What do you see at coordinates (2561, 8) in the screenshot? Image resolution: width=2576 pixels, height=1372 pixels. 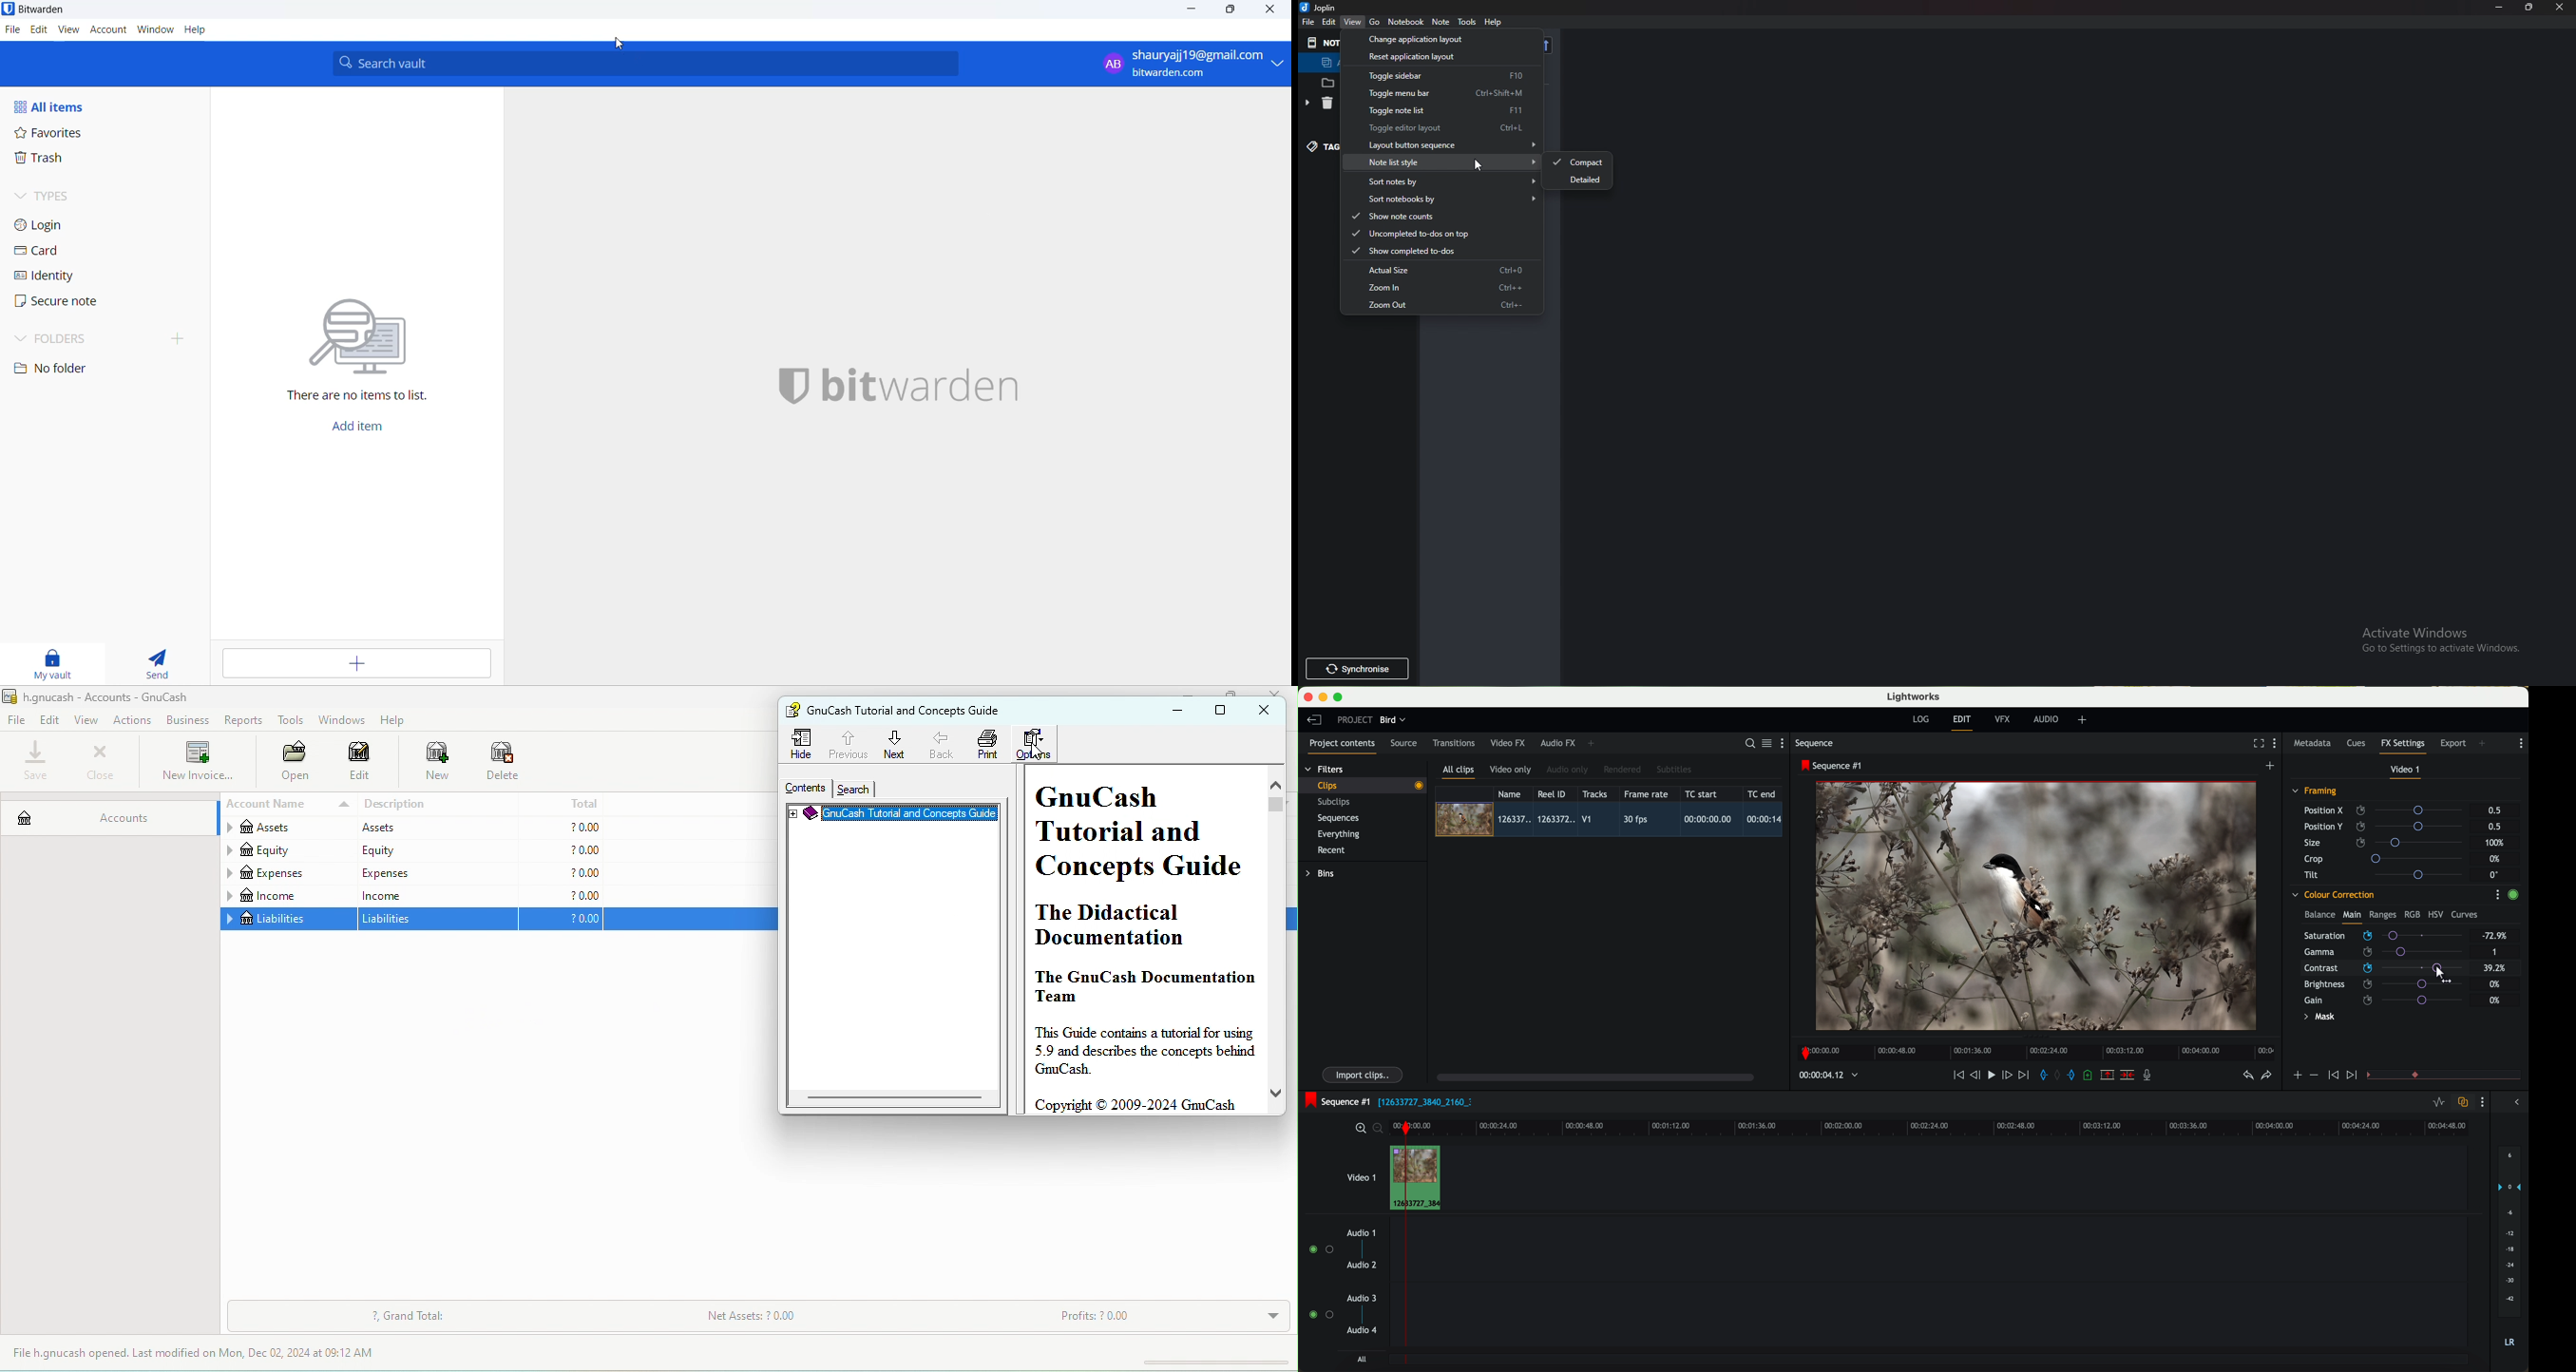 I see `close` at bounding box center [2561, 8].